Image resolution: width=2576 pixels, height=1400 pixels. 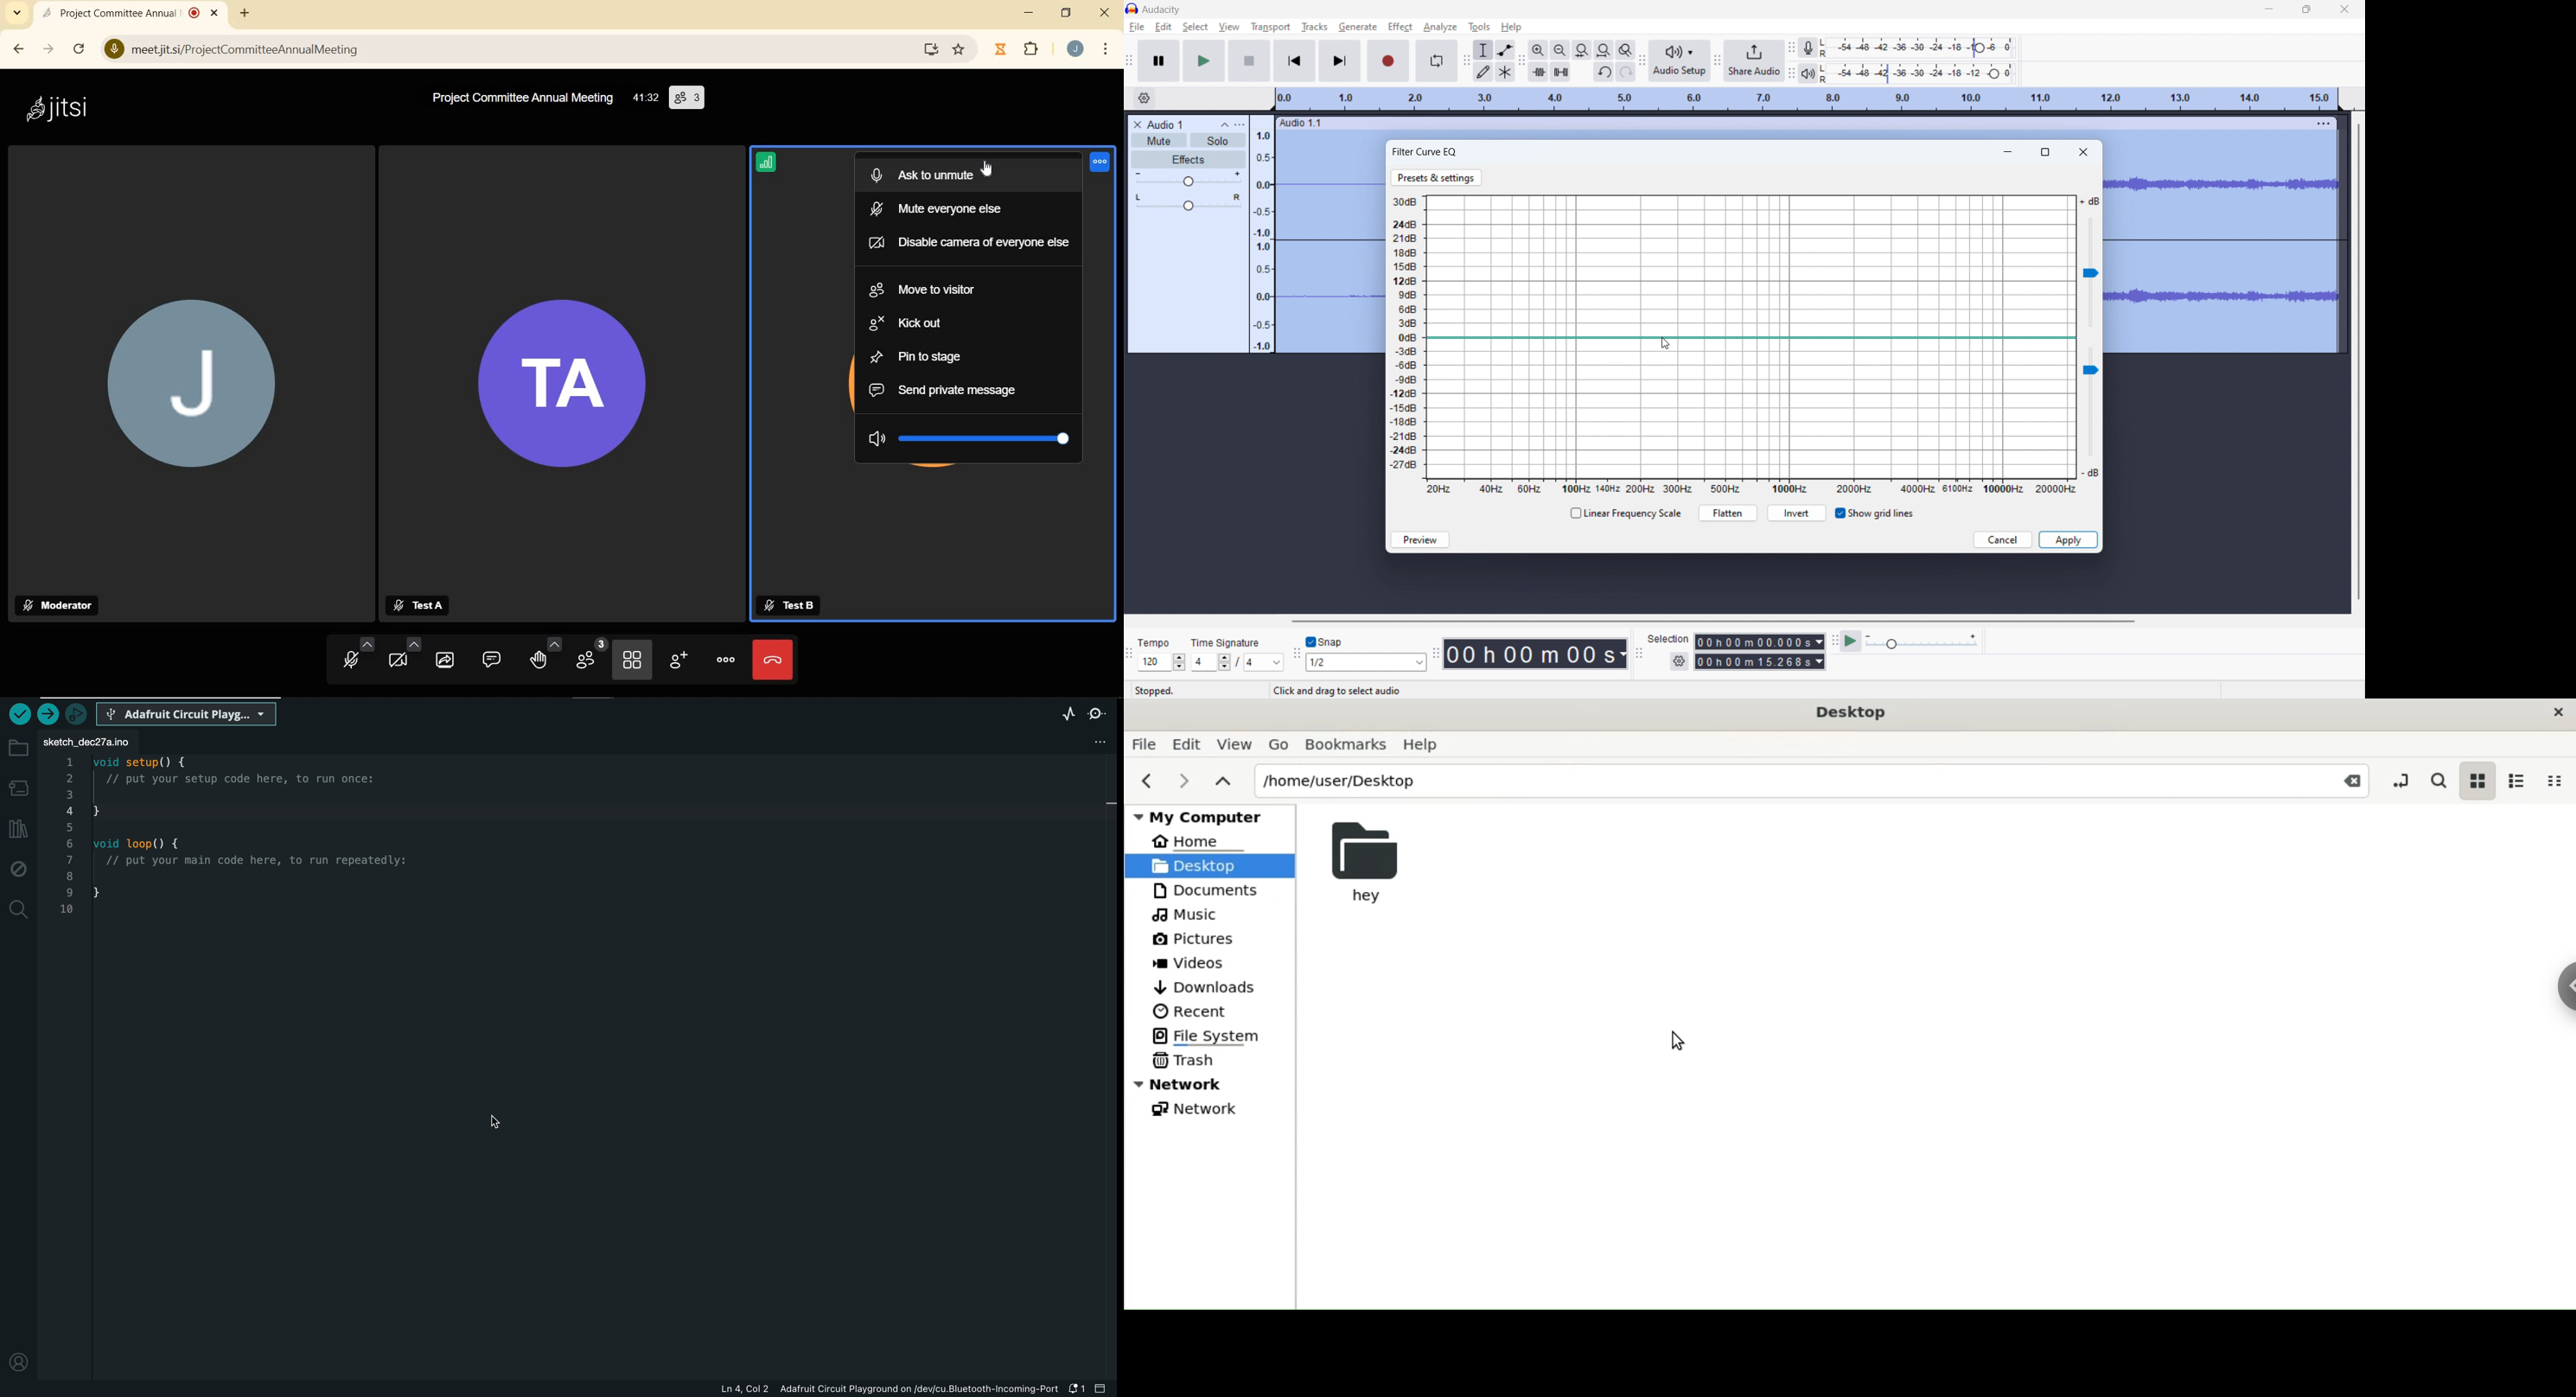 I want to click on mute, so click(x=1159, y=140).